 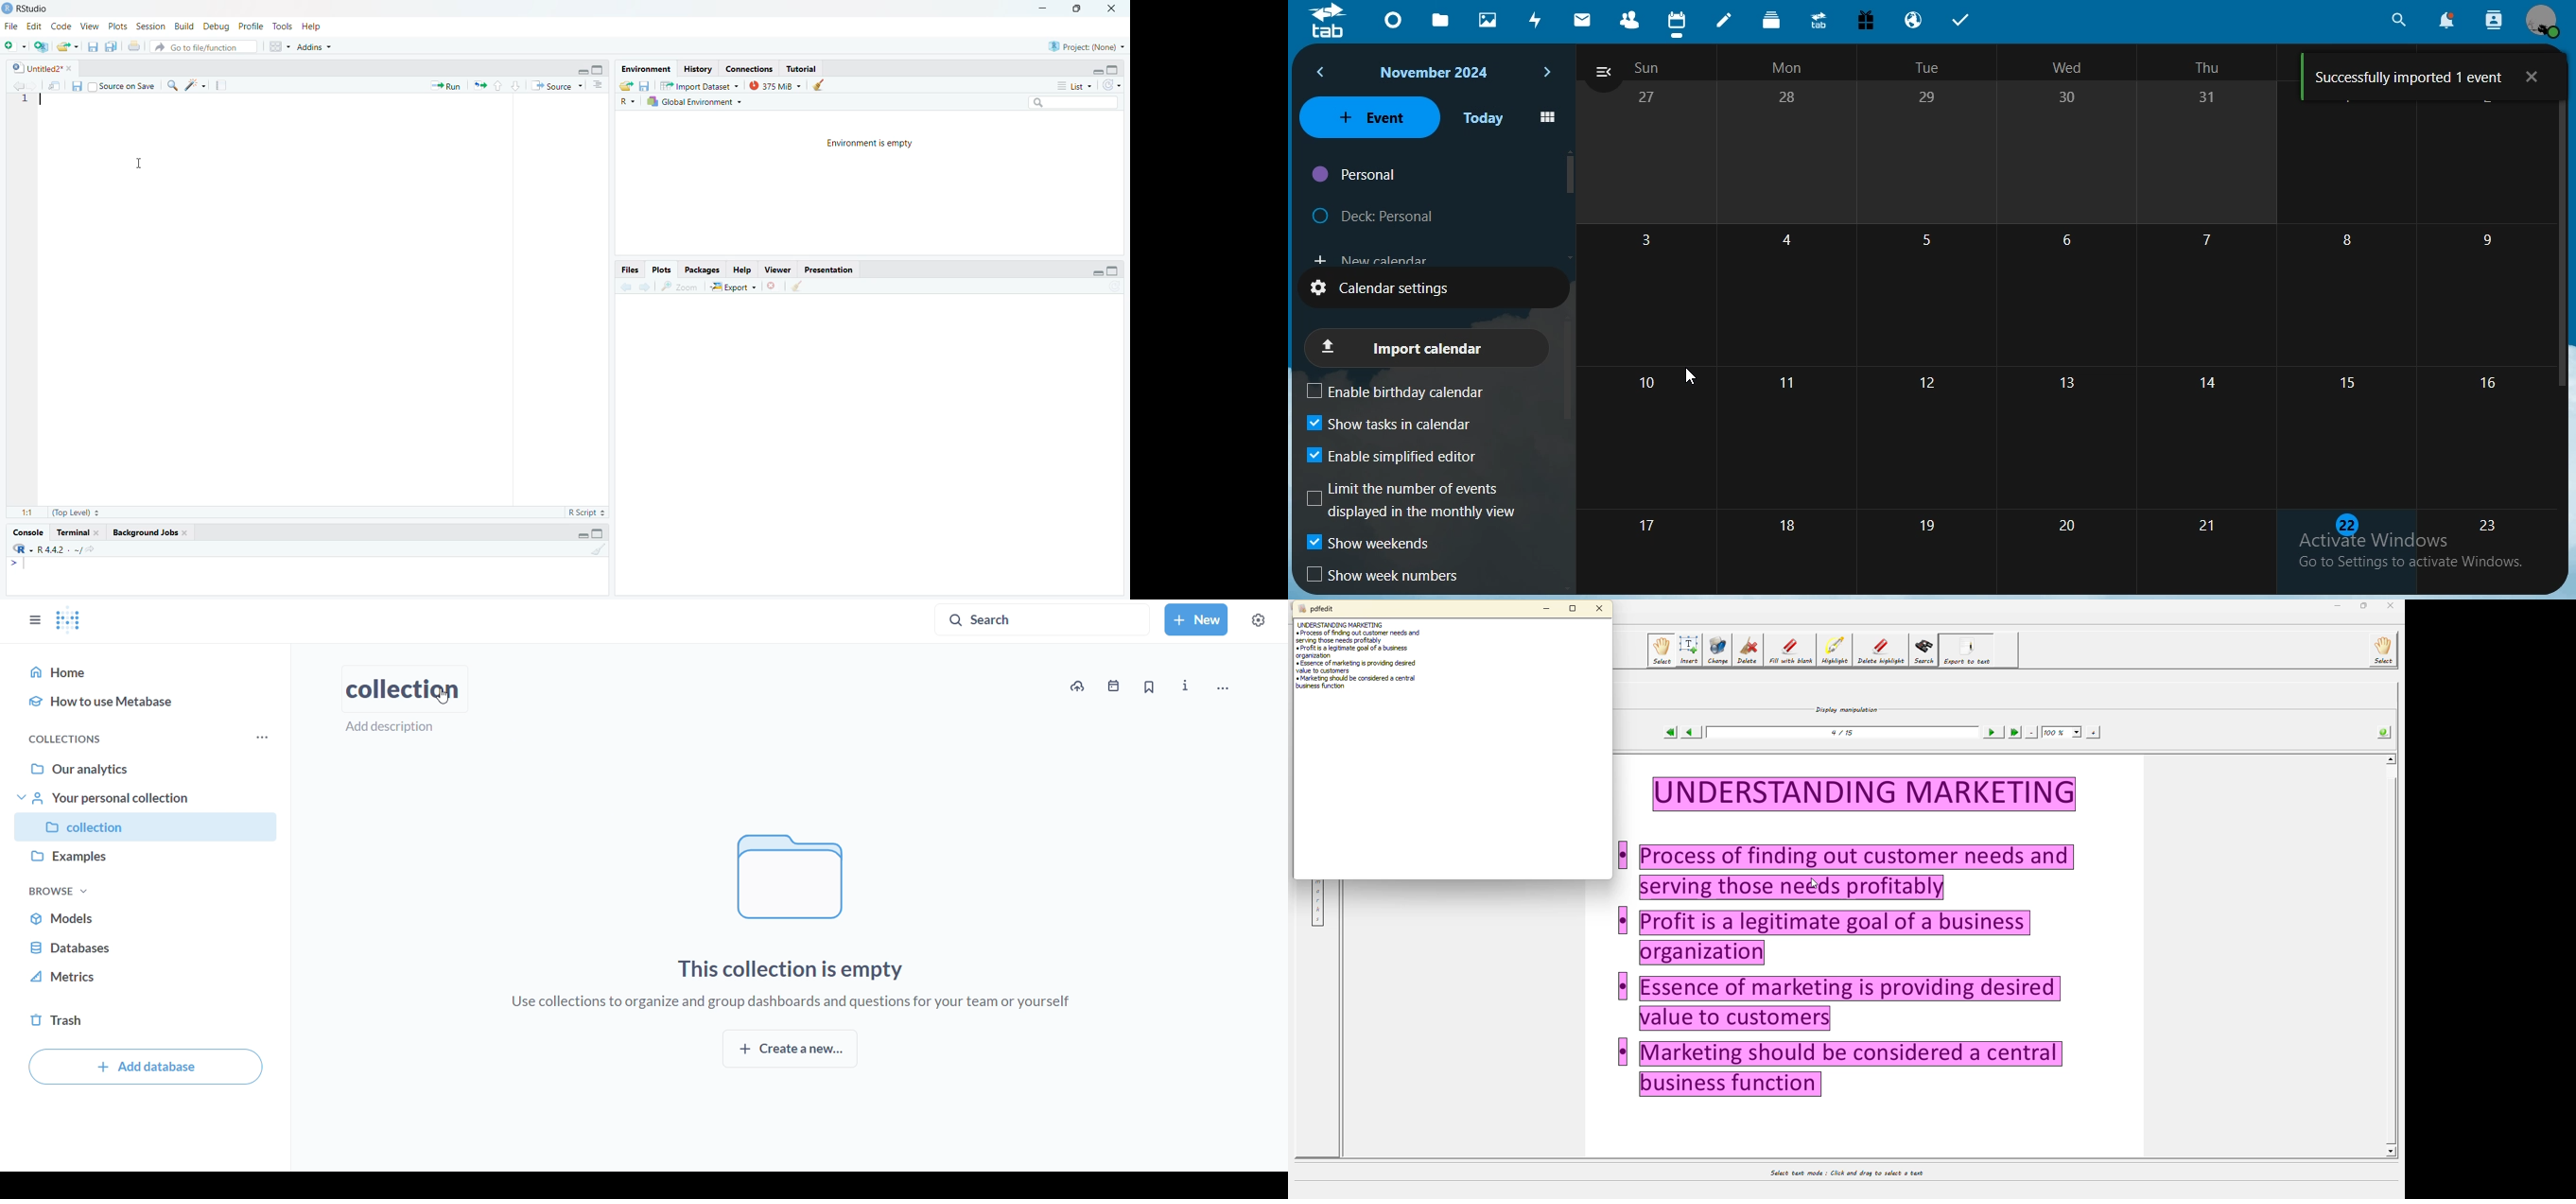 What do you see at coordinates (797, 286) in the screenshot?
I see `clear all plots` at bounding box center [797, 286].